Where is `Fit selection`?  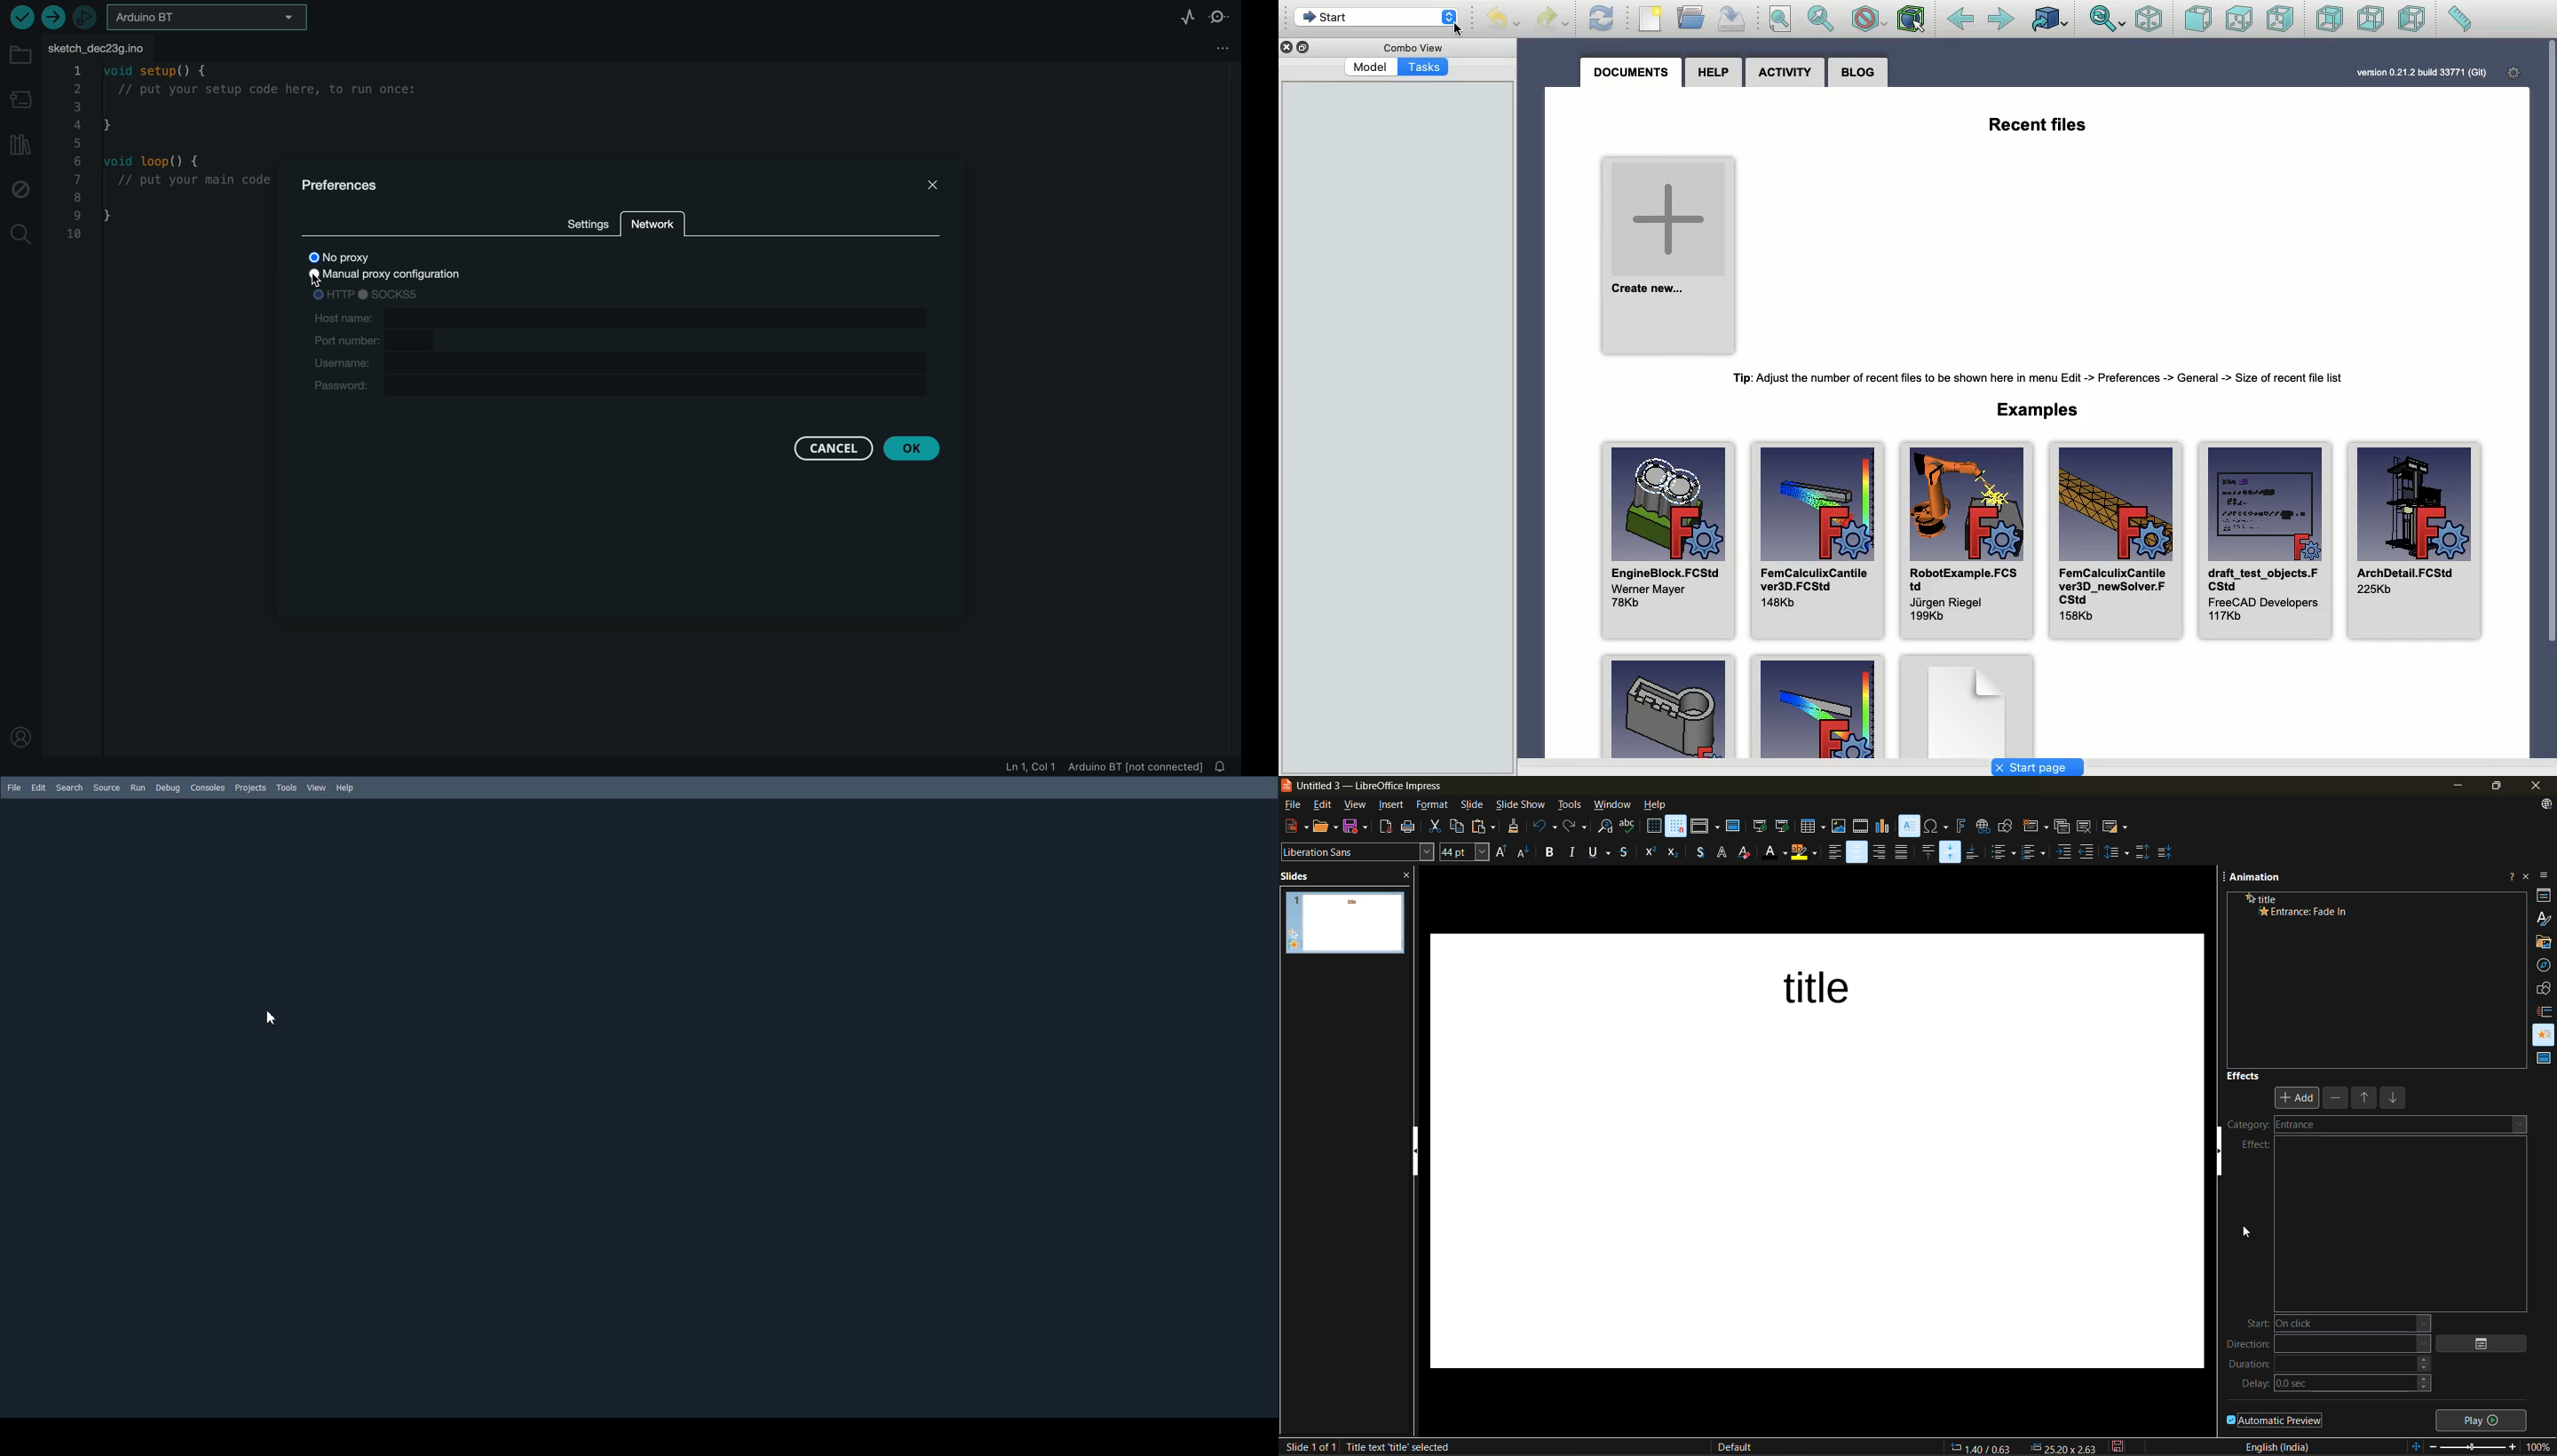
Fit selection is located at coordinates (1821, 19).